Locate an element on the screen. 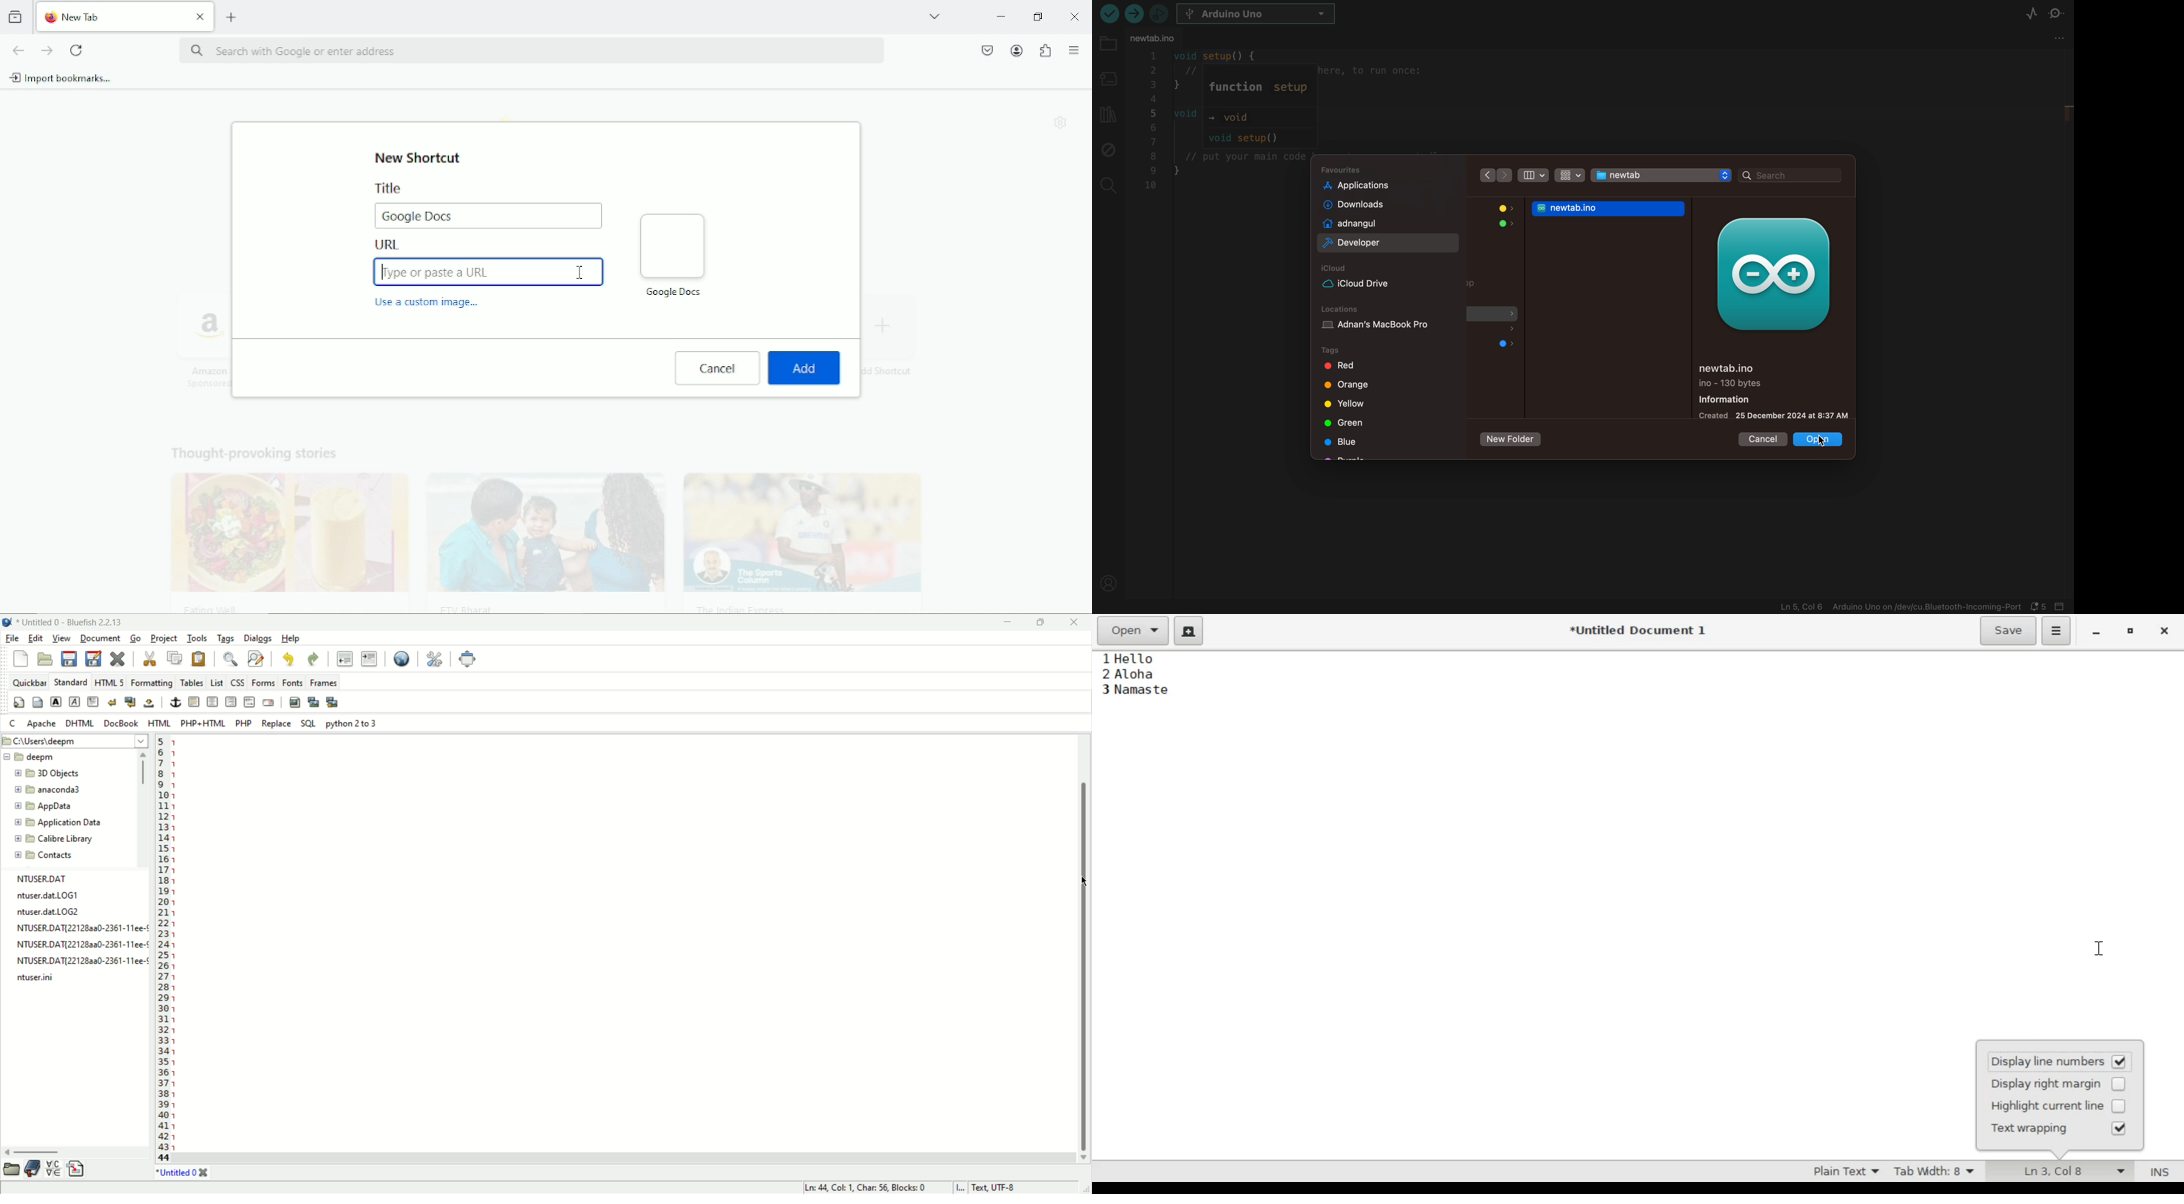 This screenshot has height=1204, width=2184. Close is located at coordinates (1075, 16).